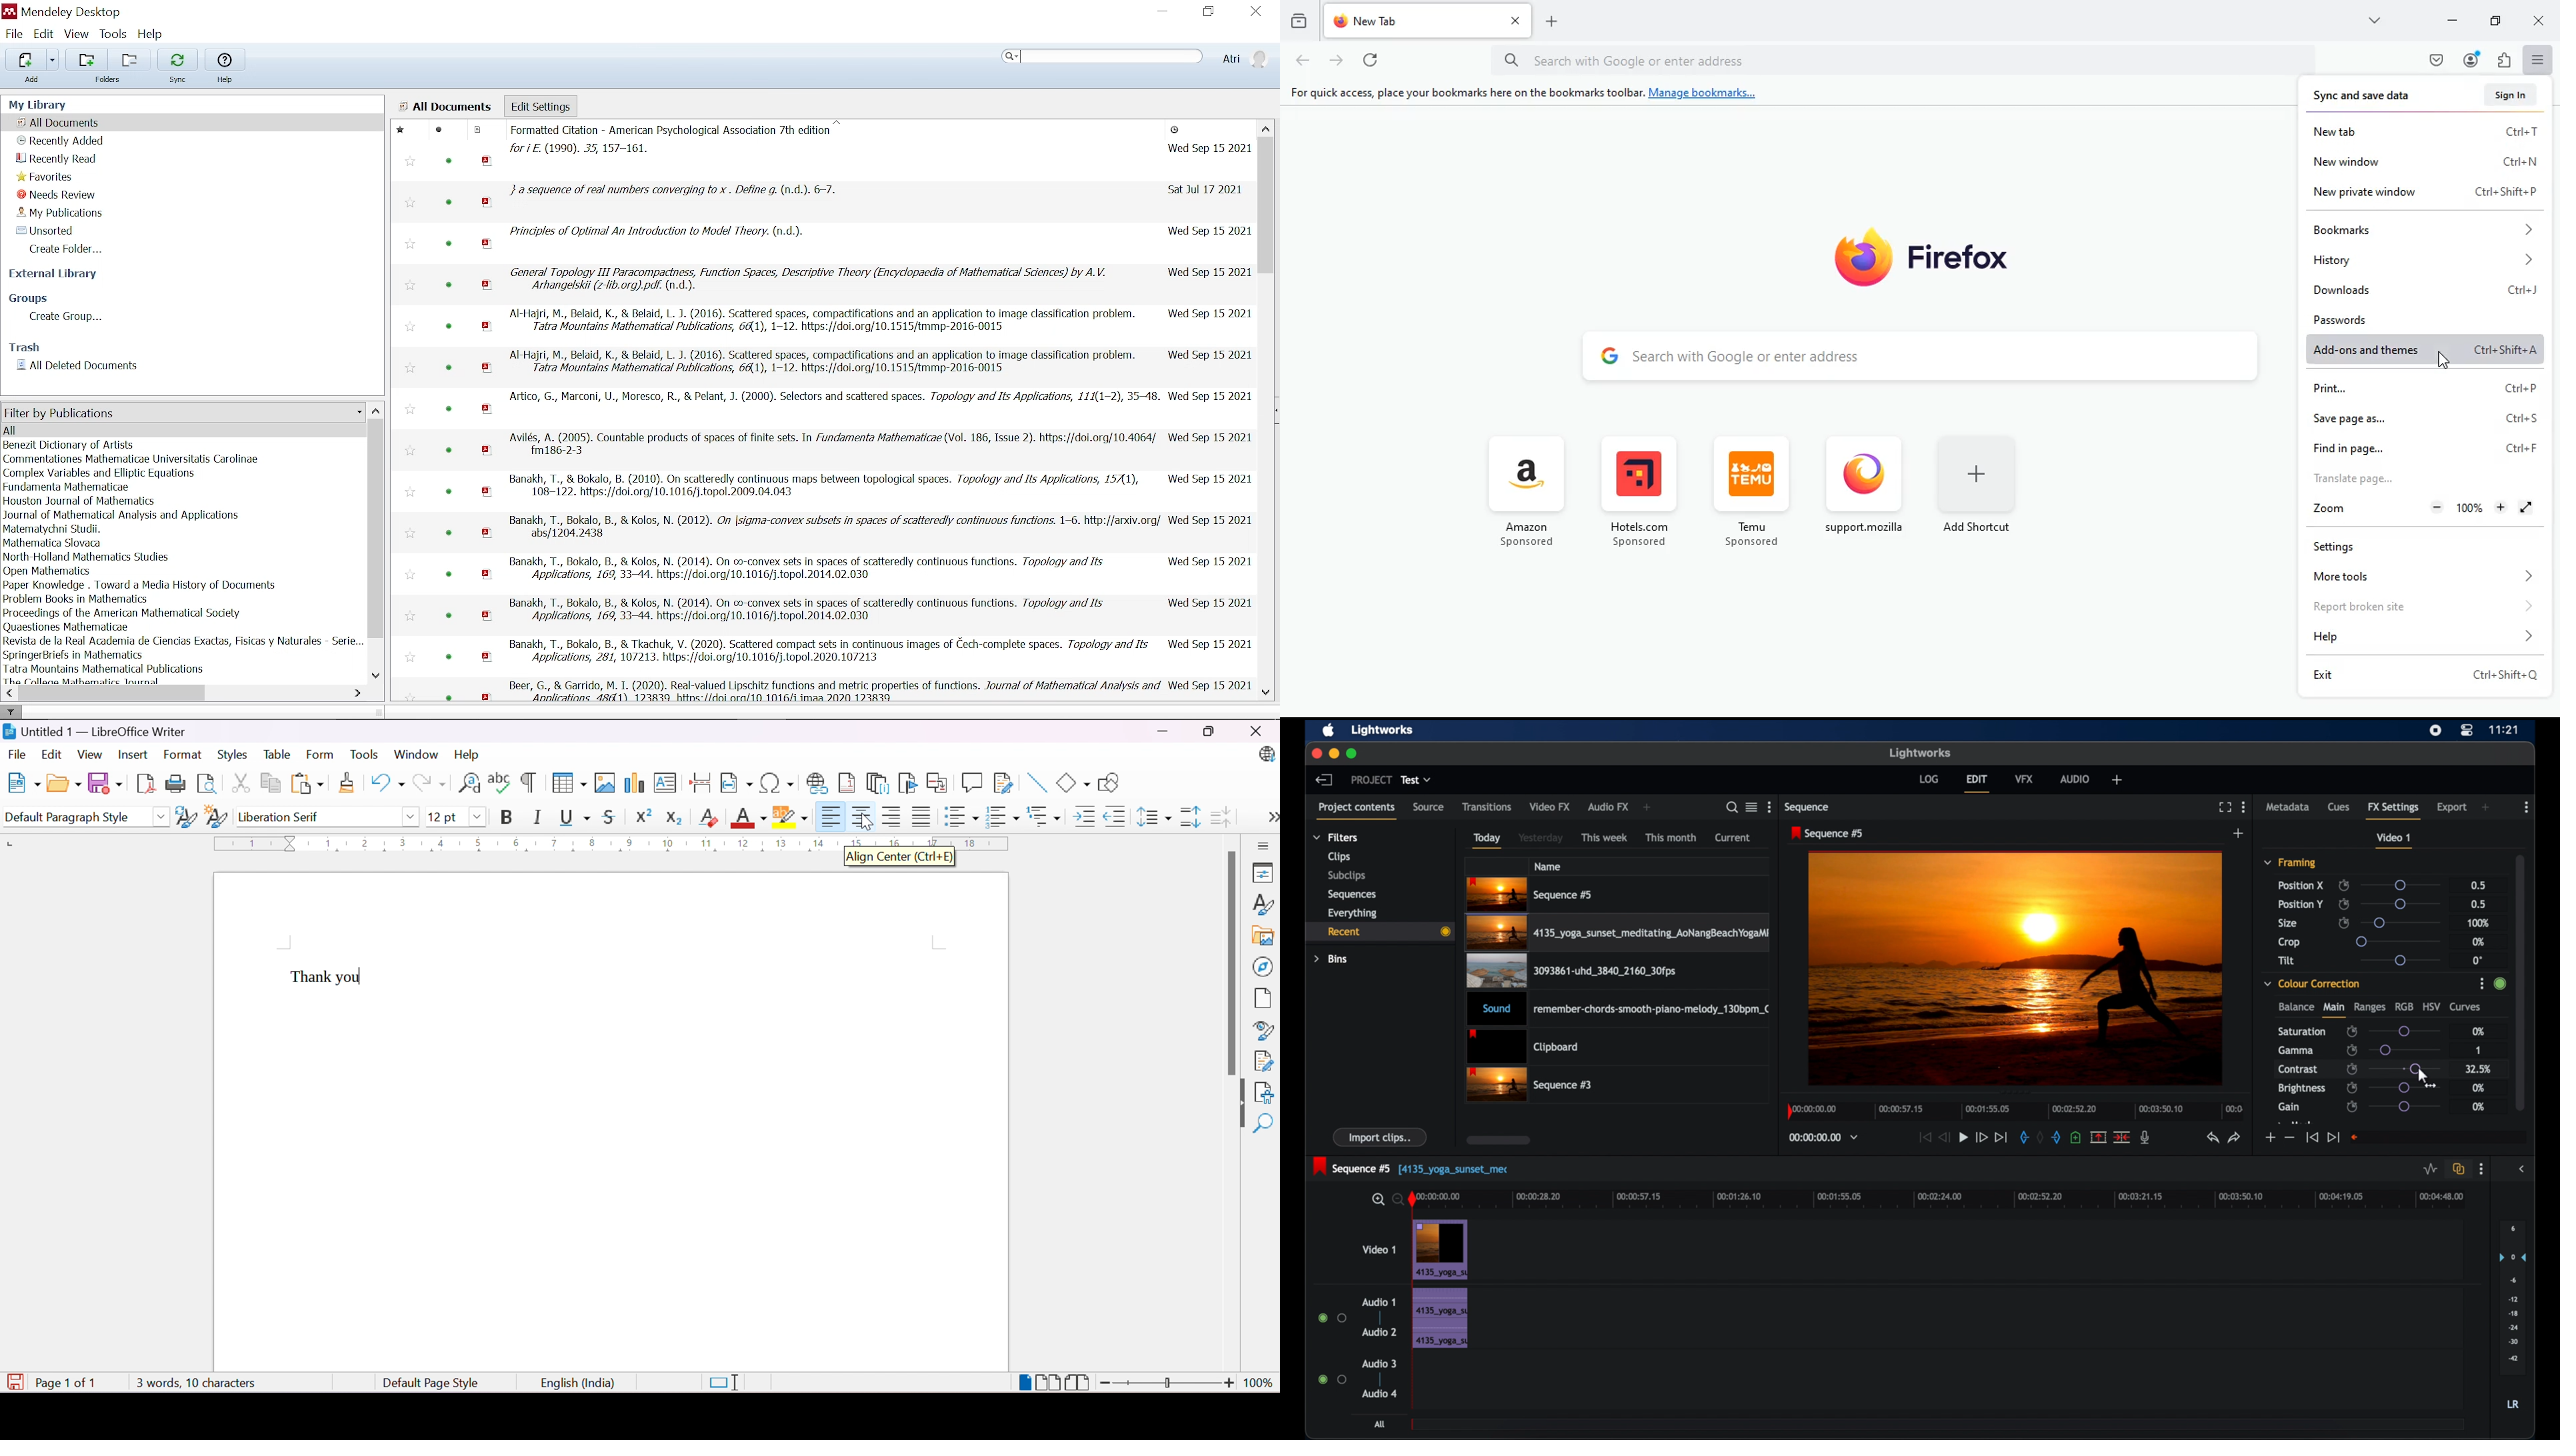 This screenshot has height=1456, width=2576. I want to click on Date time, so click(1207, 271).